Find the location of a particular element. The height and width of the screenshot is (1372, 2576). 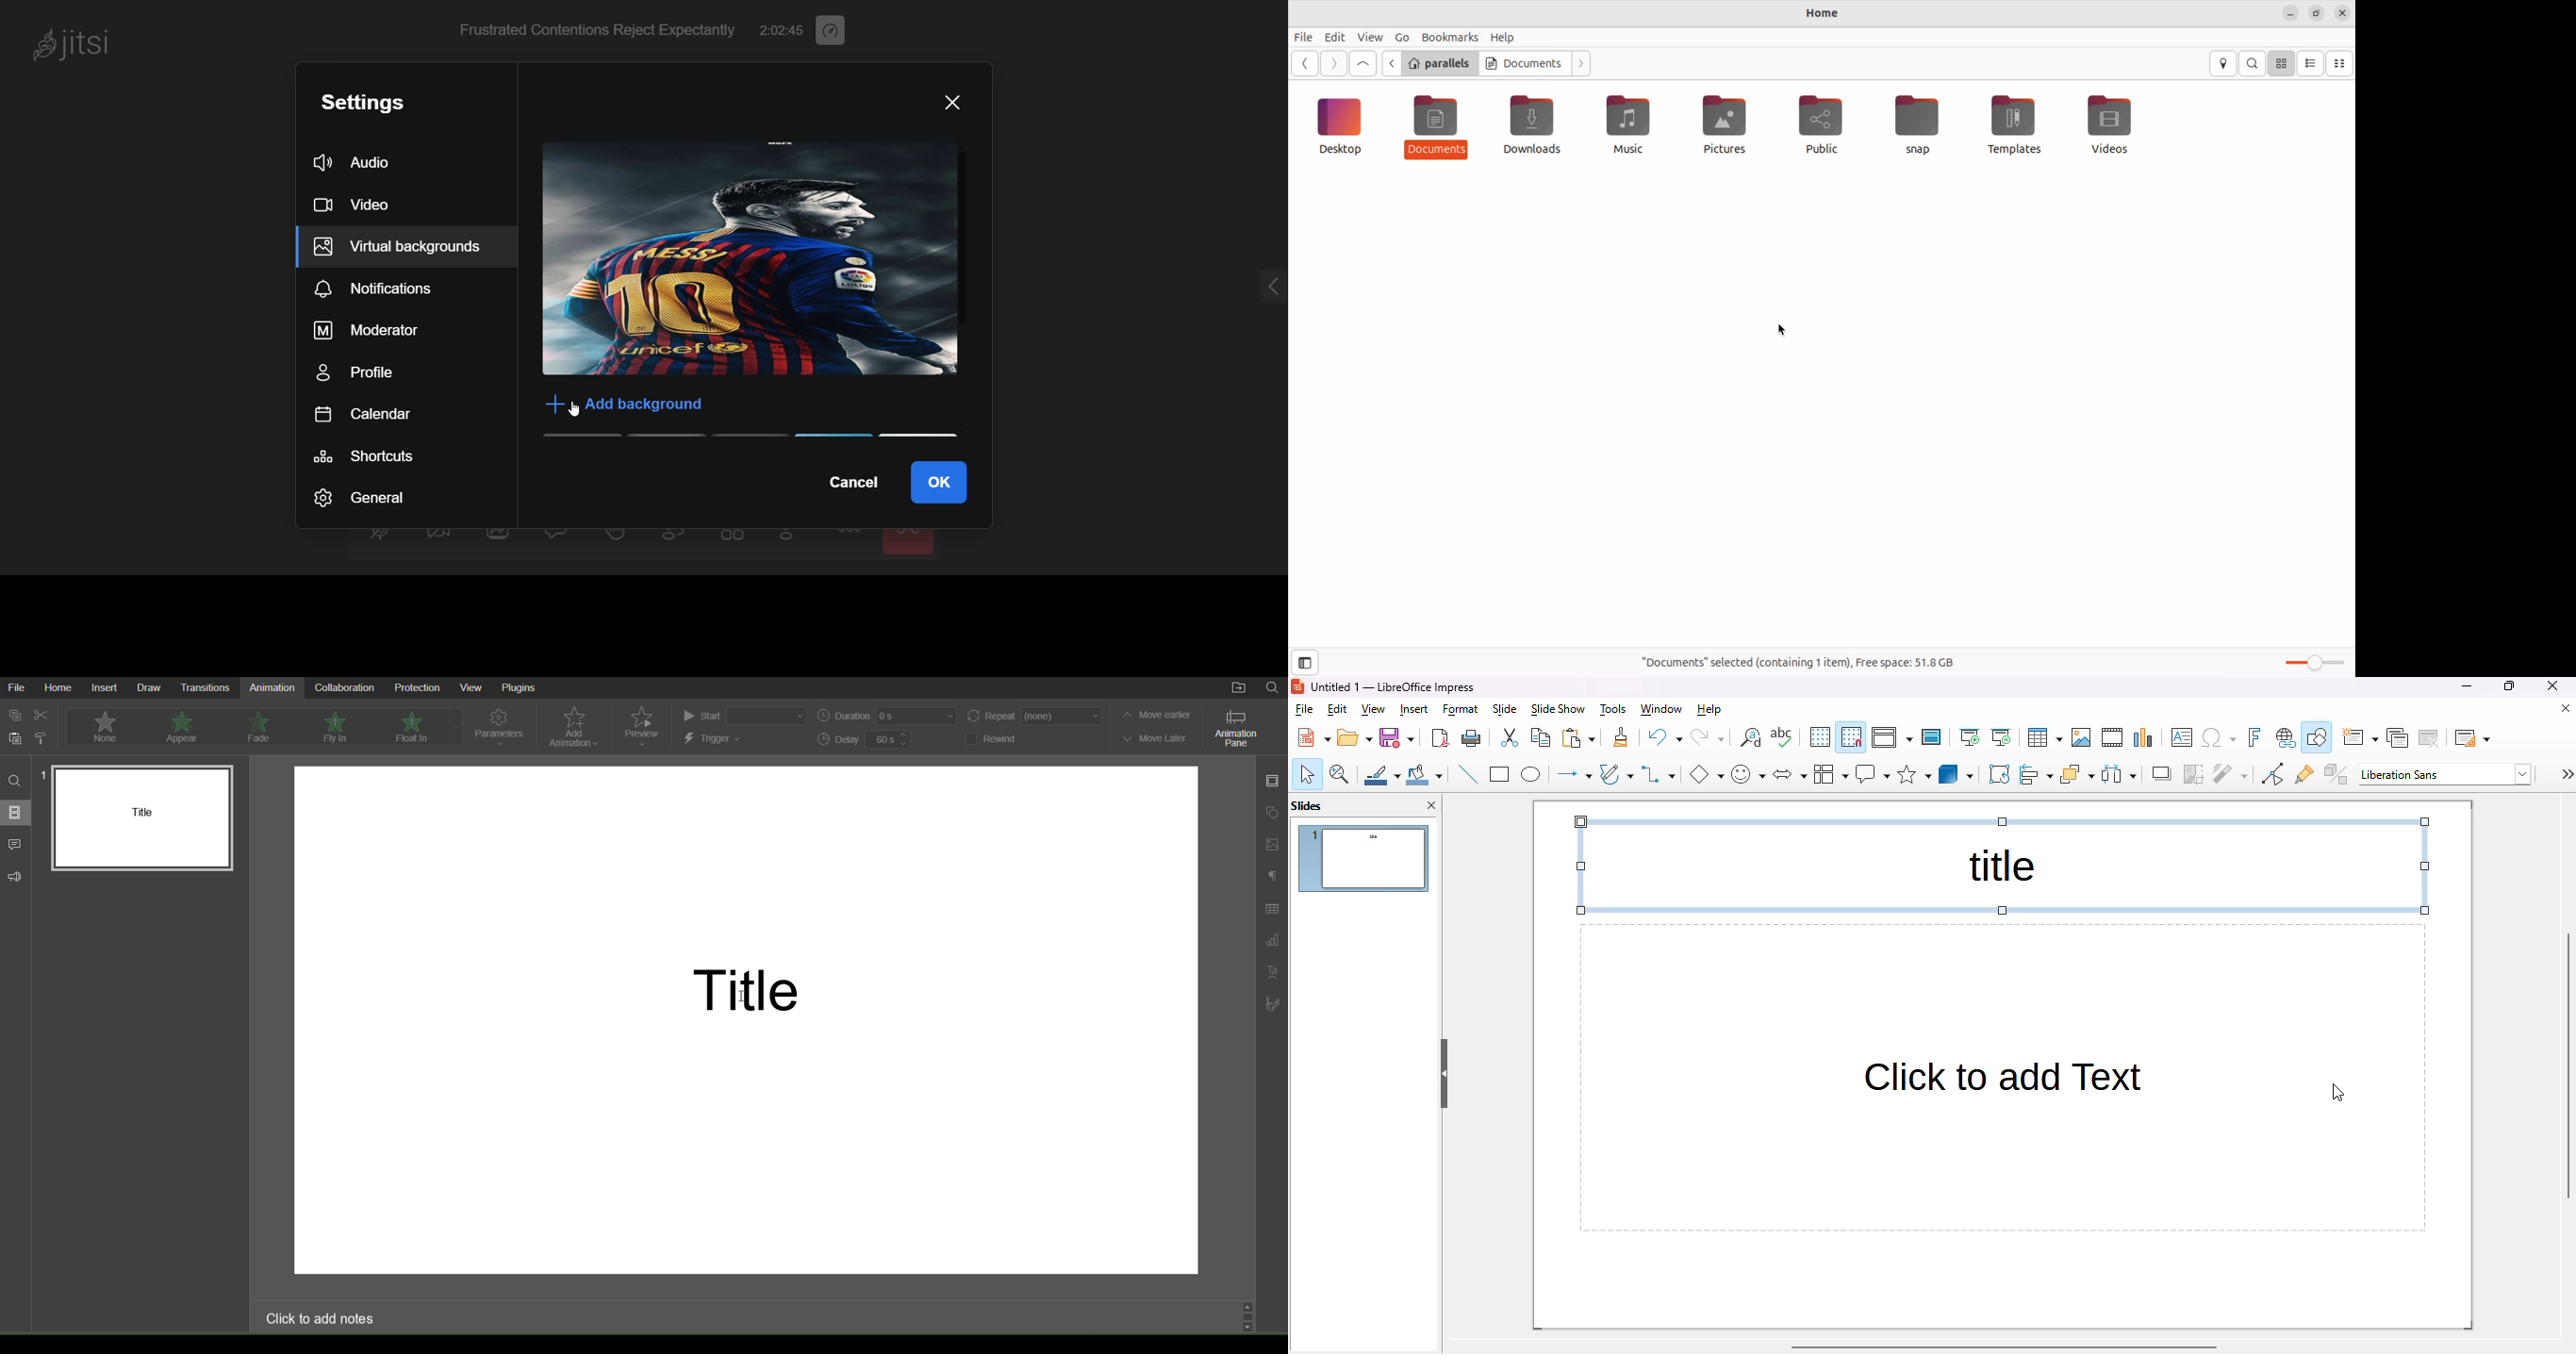

Move Later is located at coordinates (1156, 738).